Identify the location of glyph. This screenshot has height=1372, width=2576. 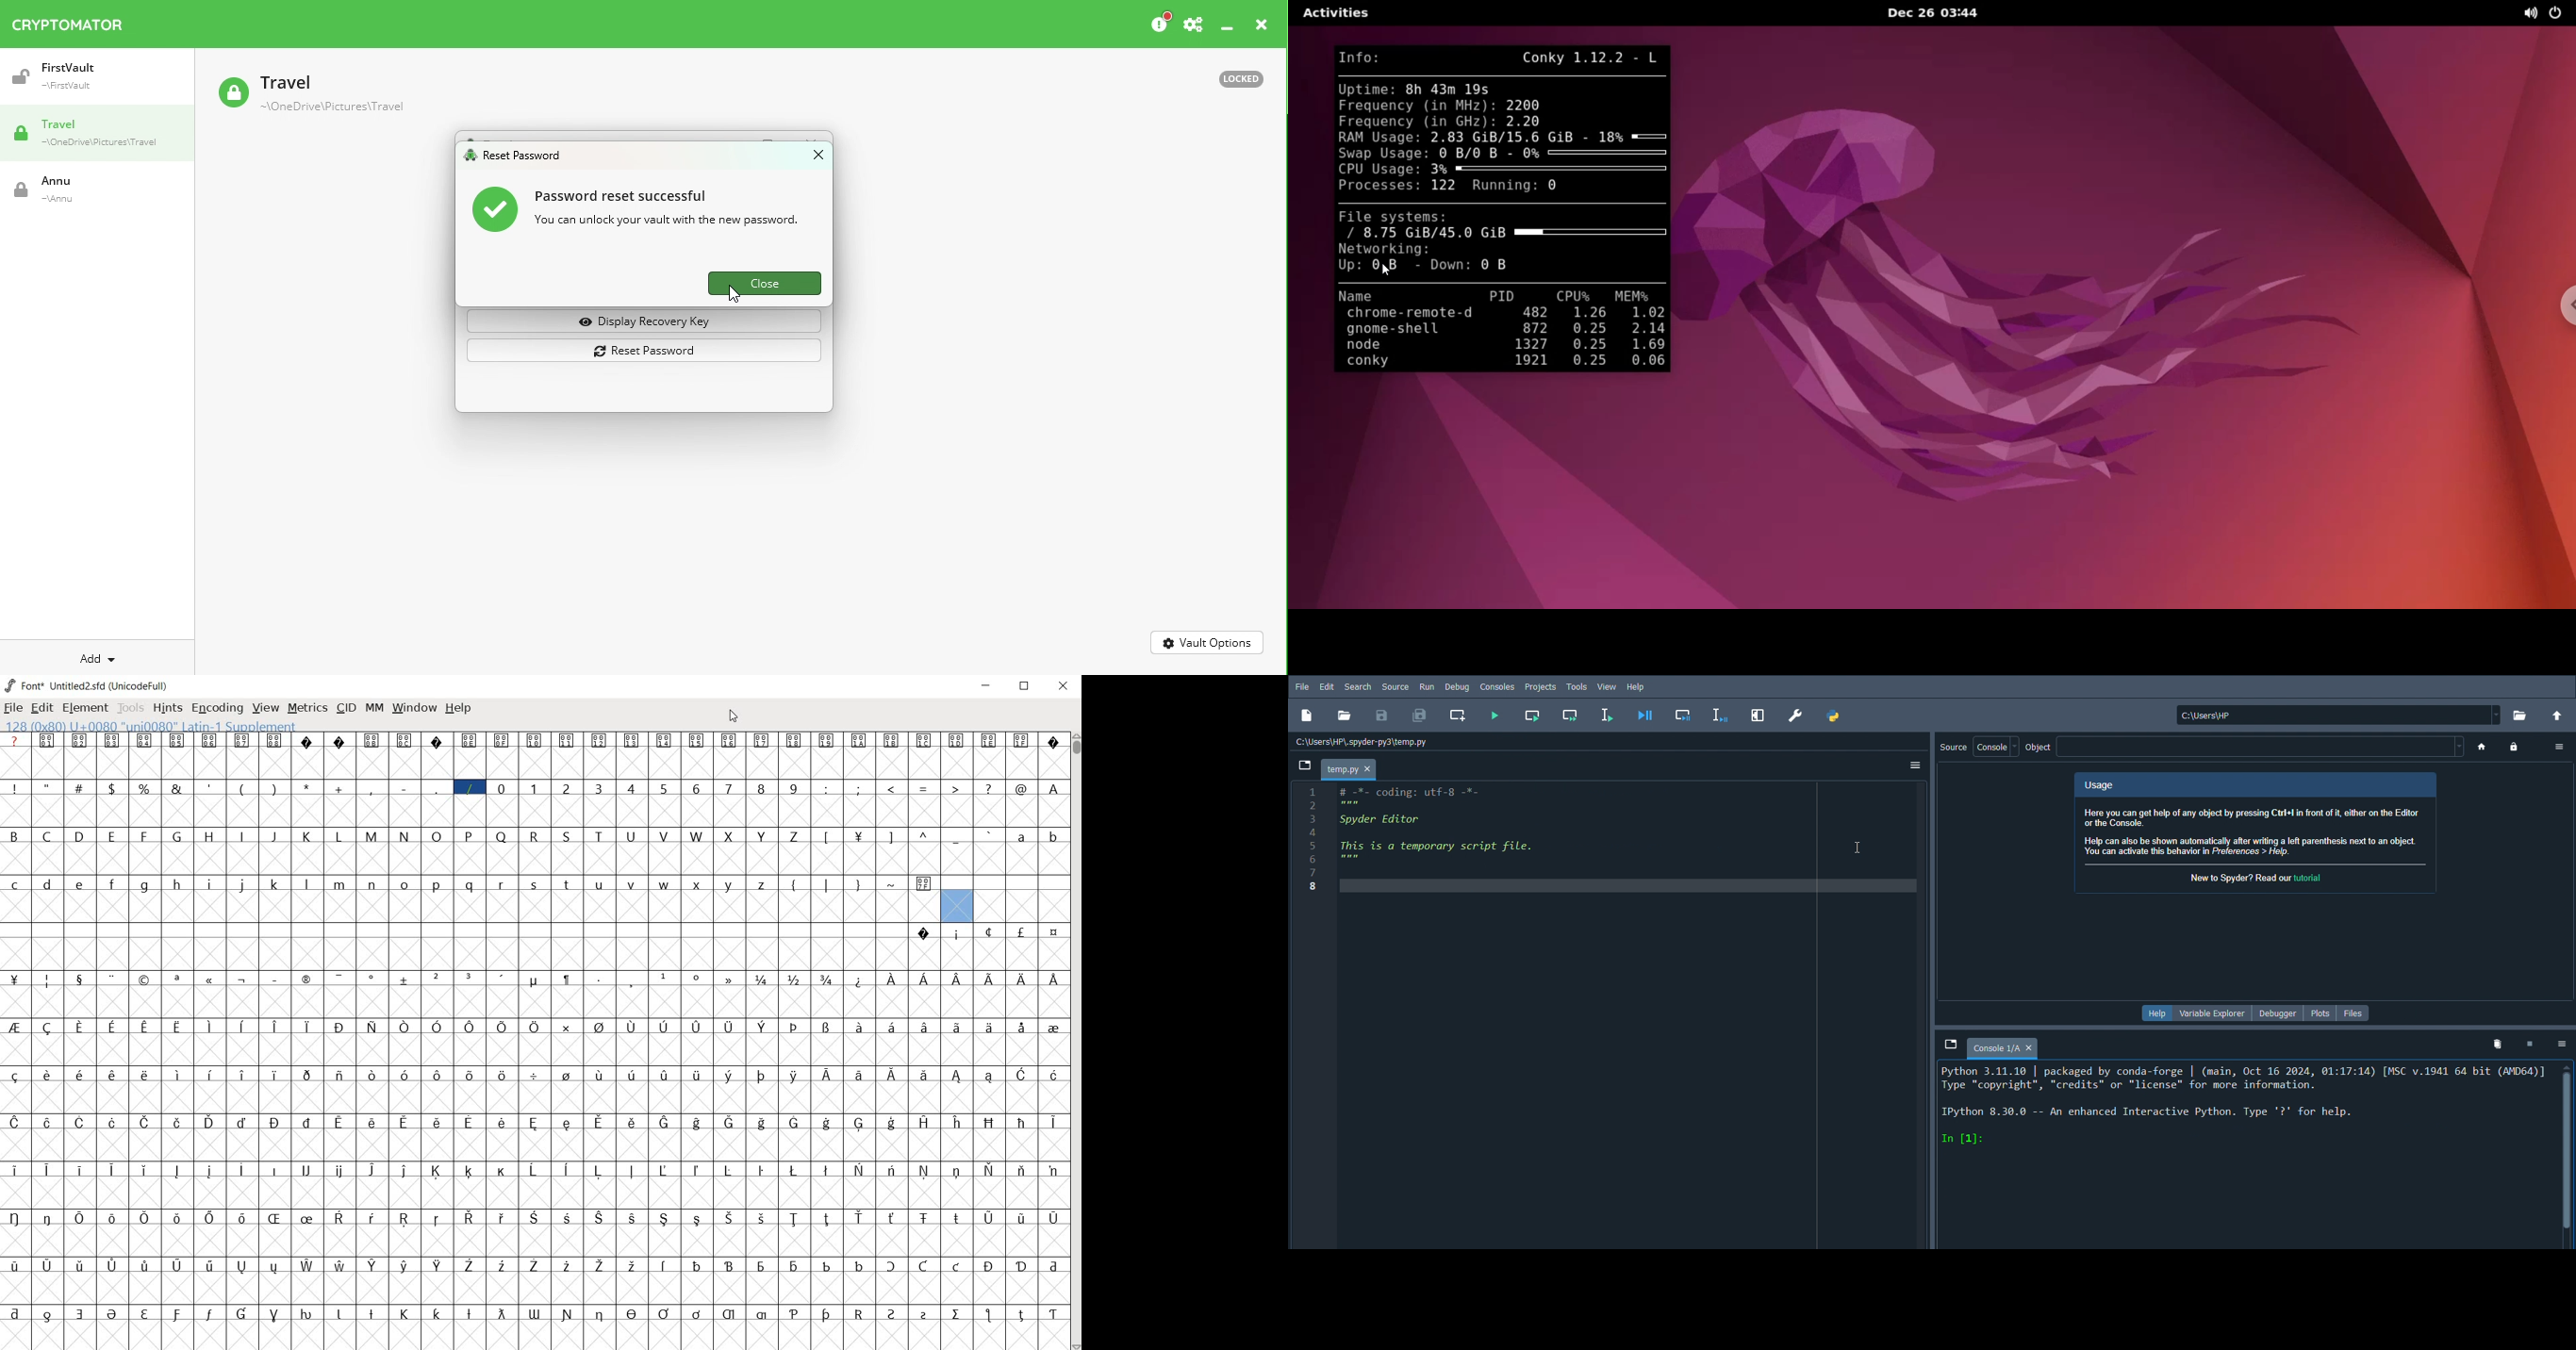
(1022, 789).